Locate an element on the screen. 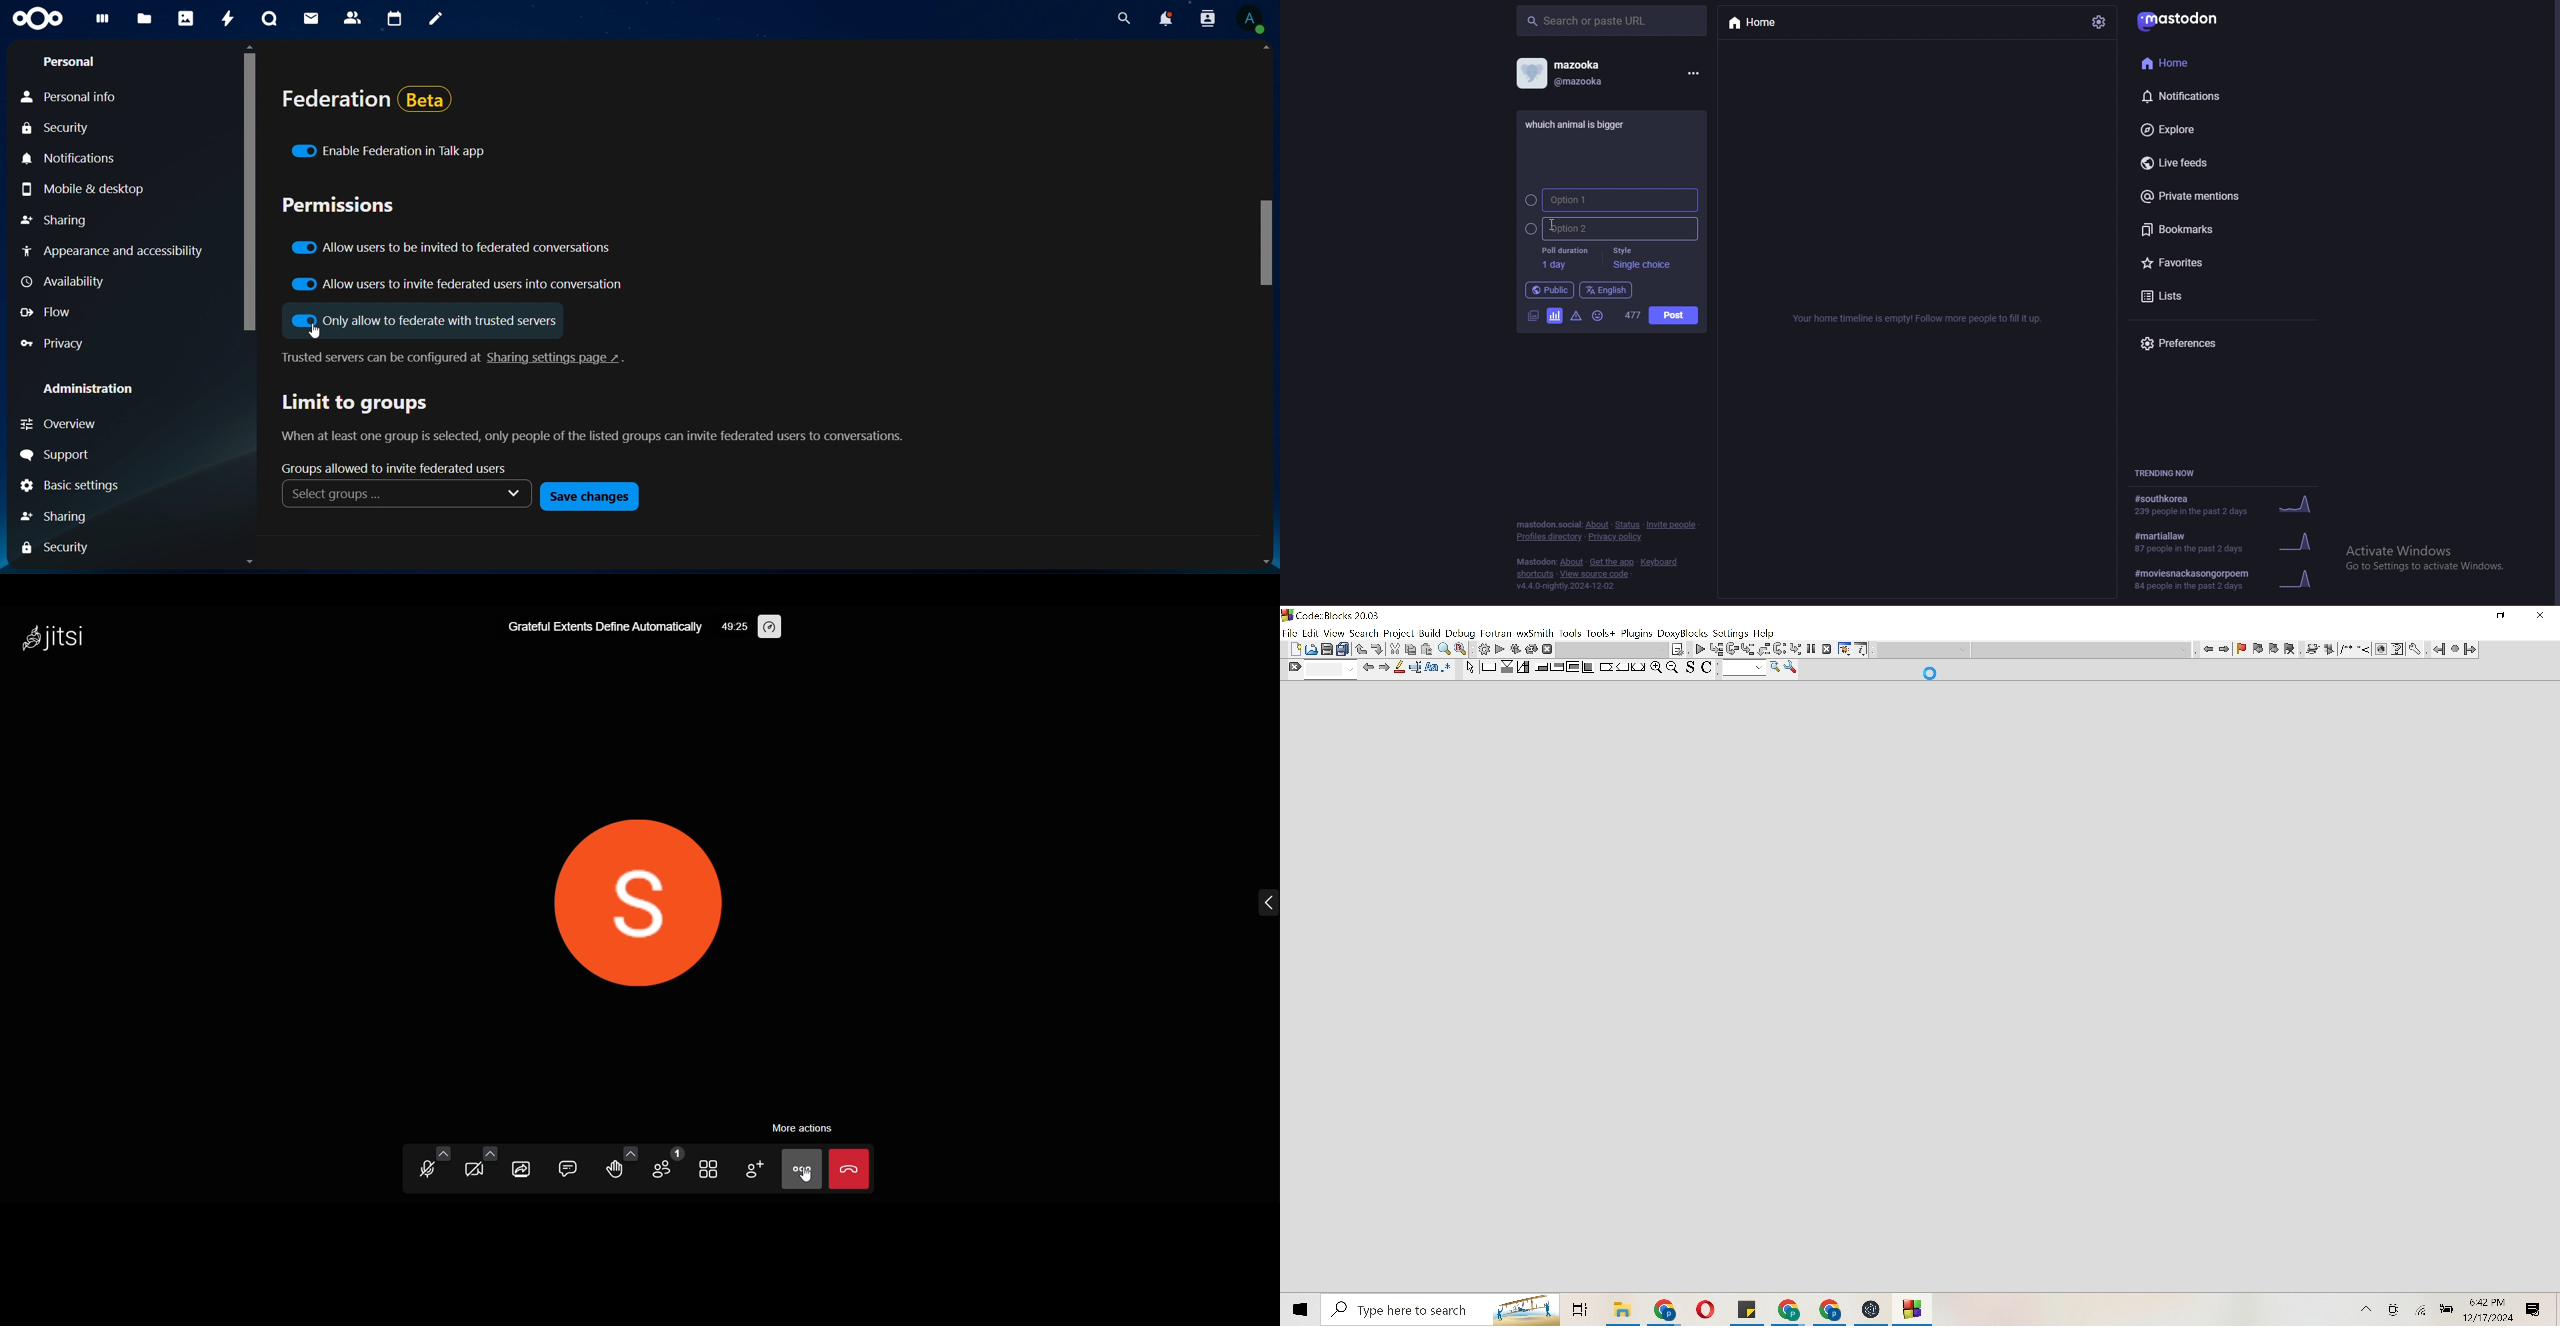 The height and width of the screenshot is (1344, 2576). icon is located at coordinates (37, 19).